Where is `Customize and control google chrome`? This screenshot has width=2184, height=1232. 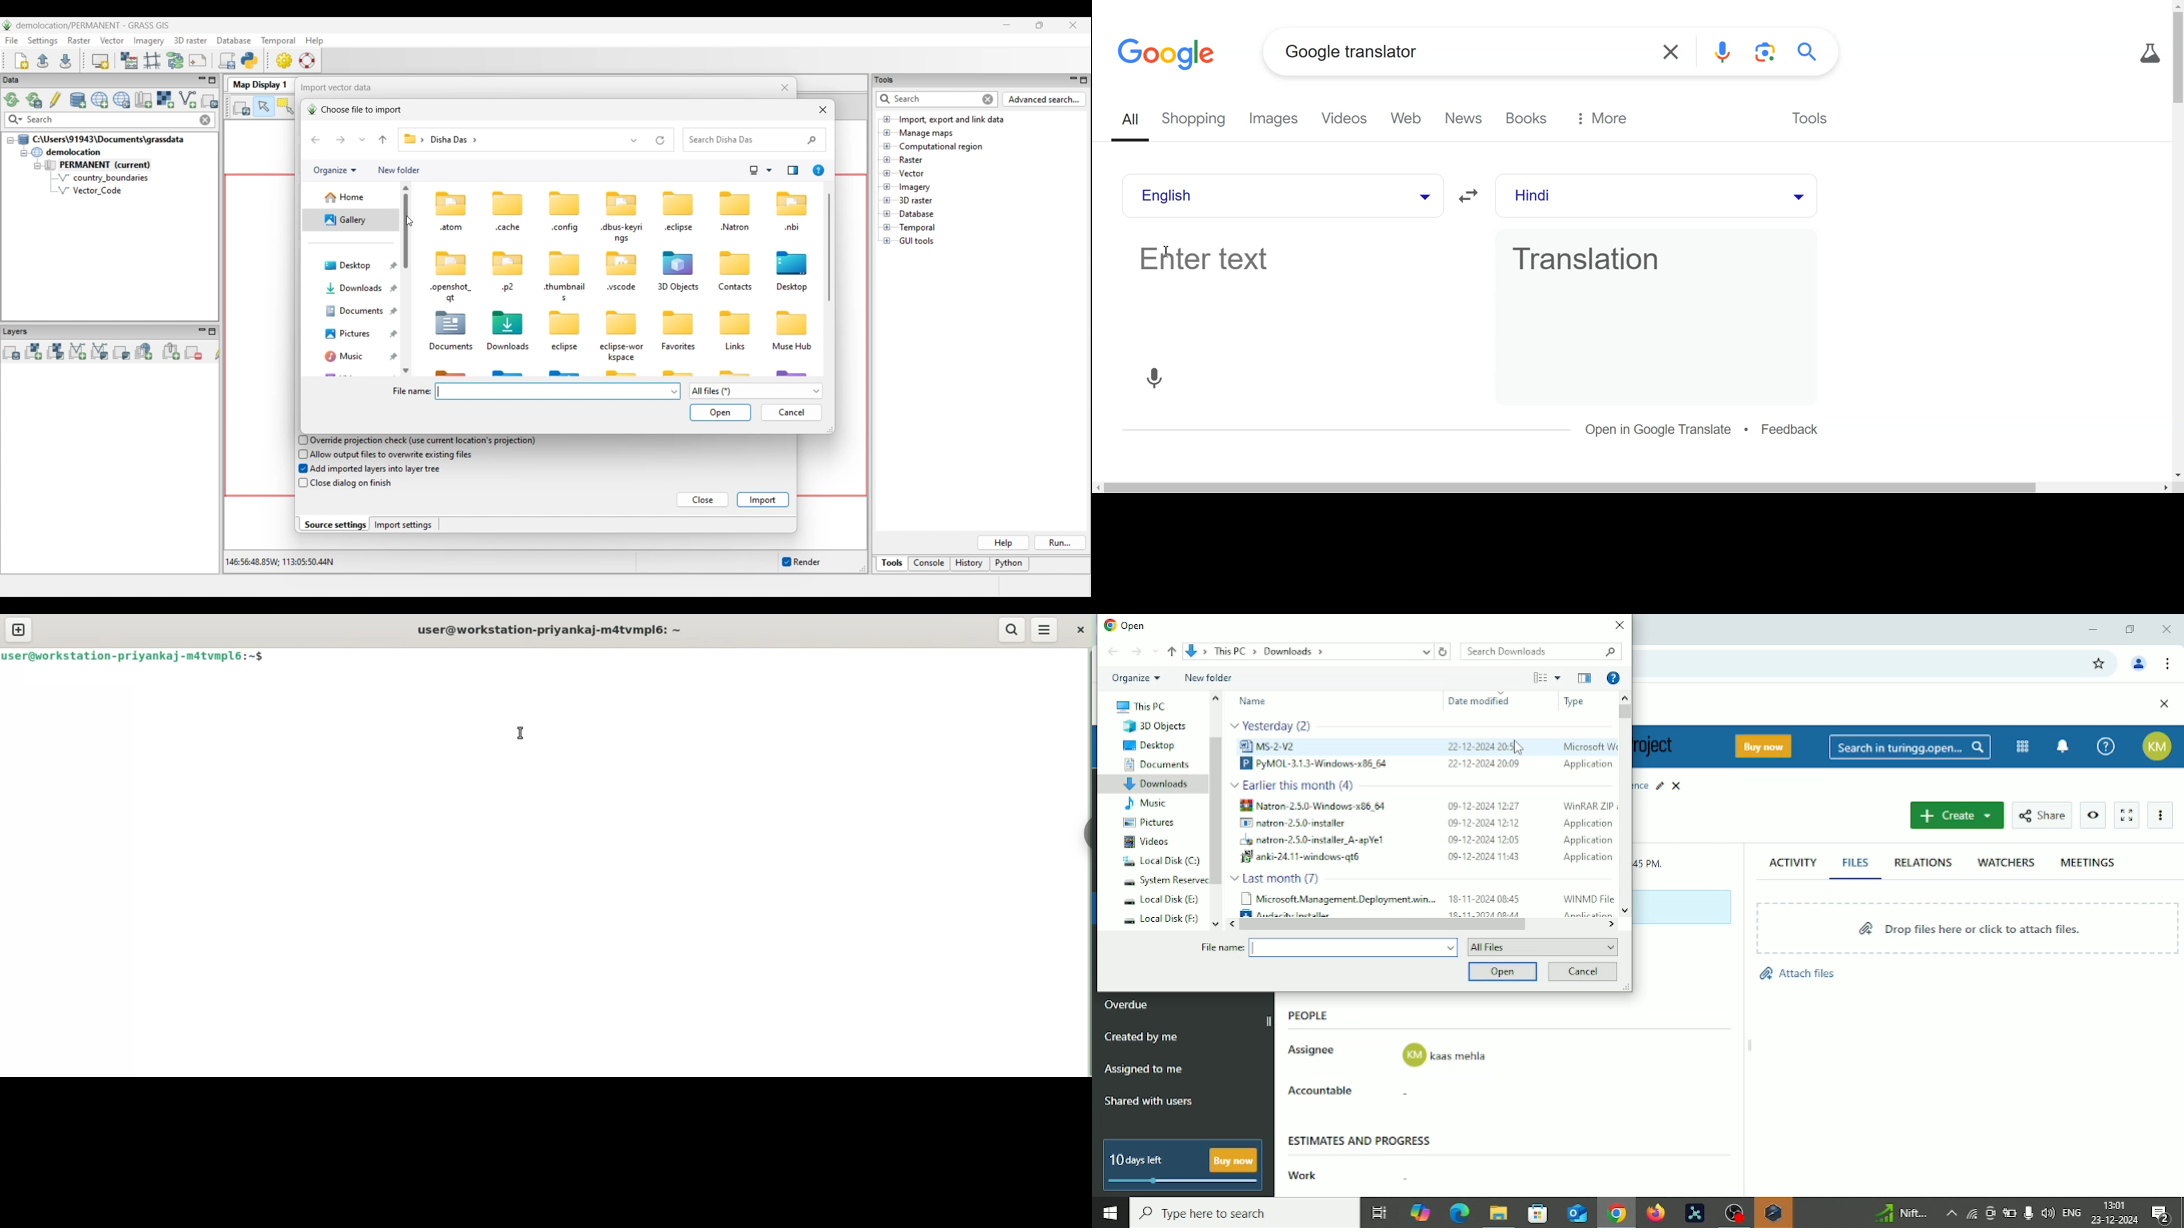
Customize and control google chrome is located at coordinates (2170, 663).